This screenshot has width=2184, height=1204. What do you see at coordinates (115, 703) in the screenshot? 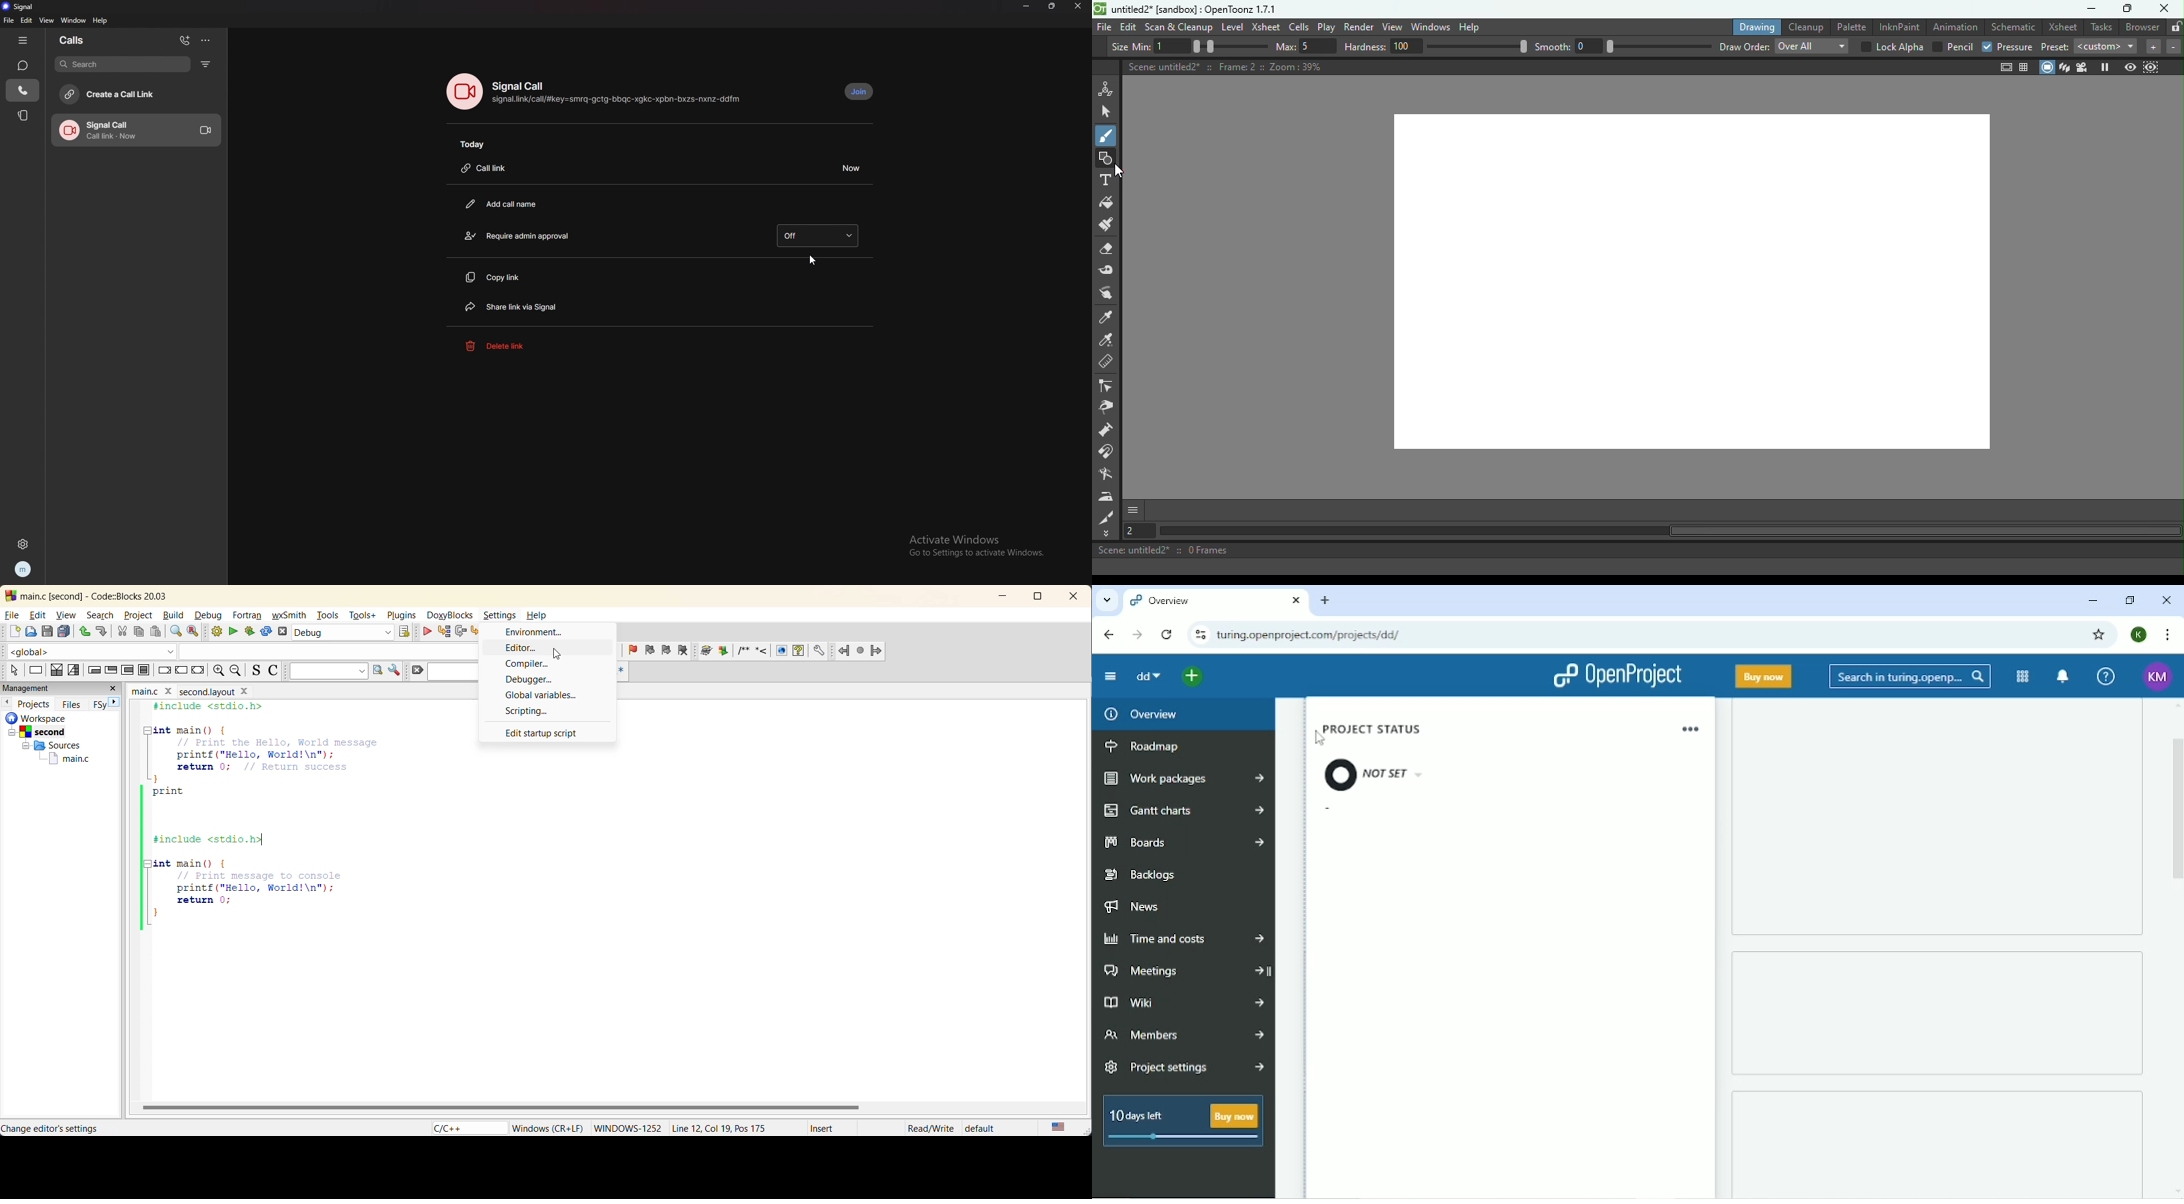
I see `next` at bounding box center [115, 703].